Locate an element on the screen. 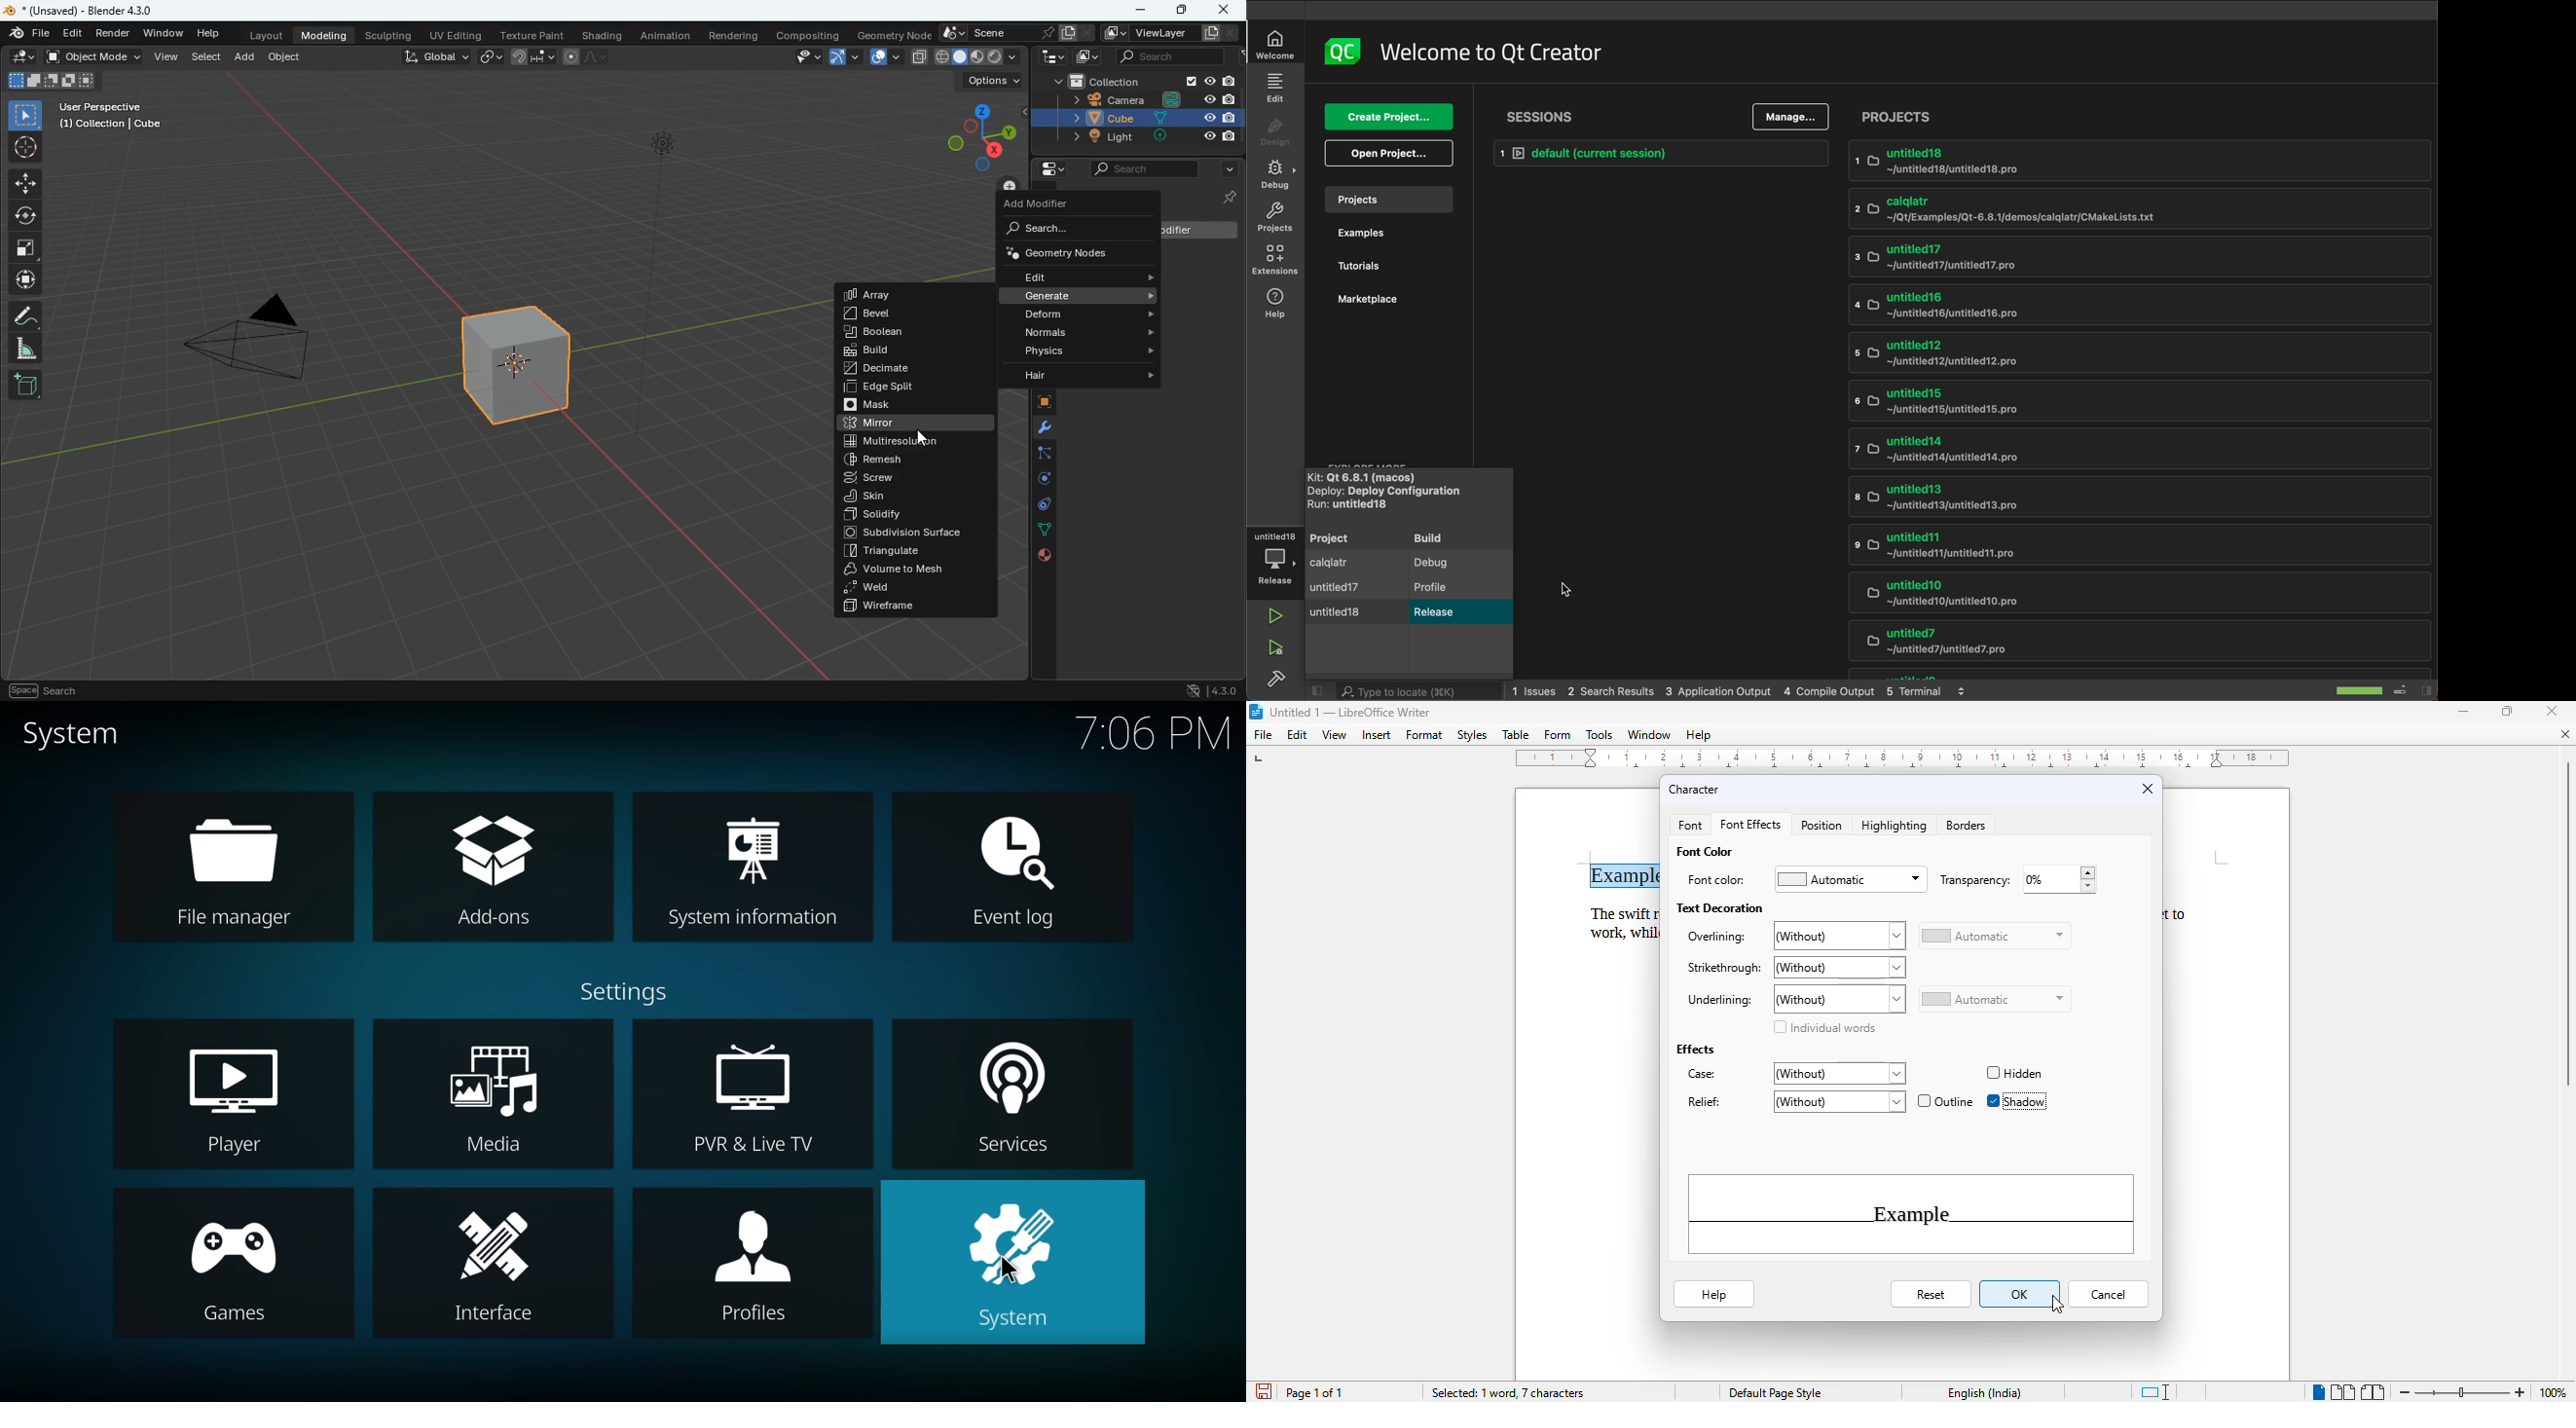  uv editing is located at coordinates (455, 34).